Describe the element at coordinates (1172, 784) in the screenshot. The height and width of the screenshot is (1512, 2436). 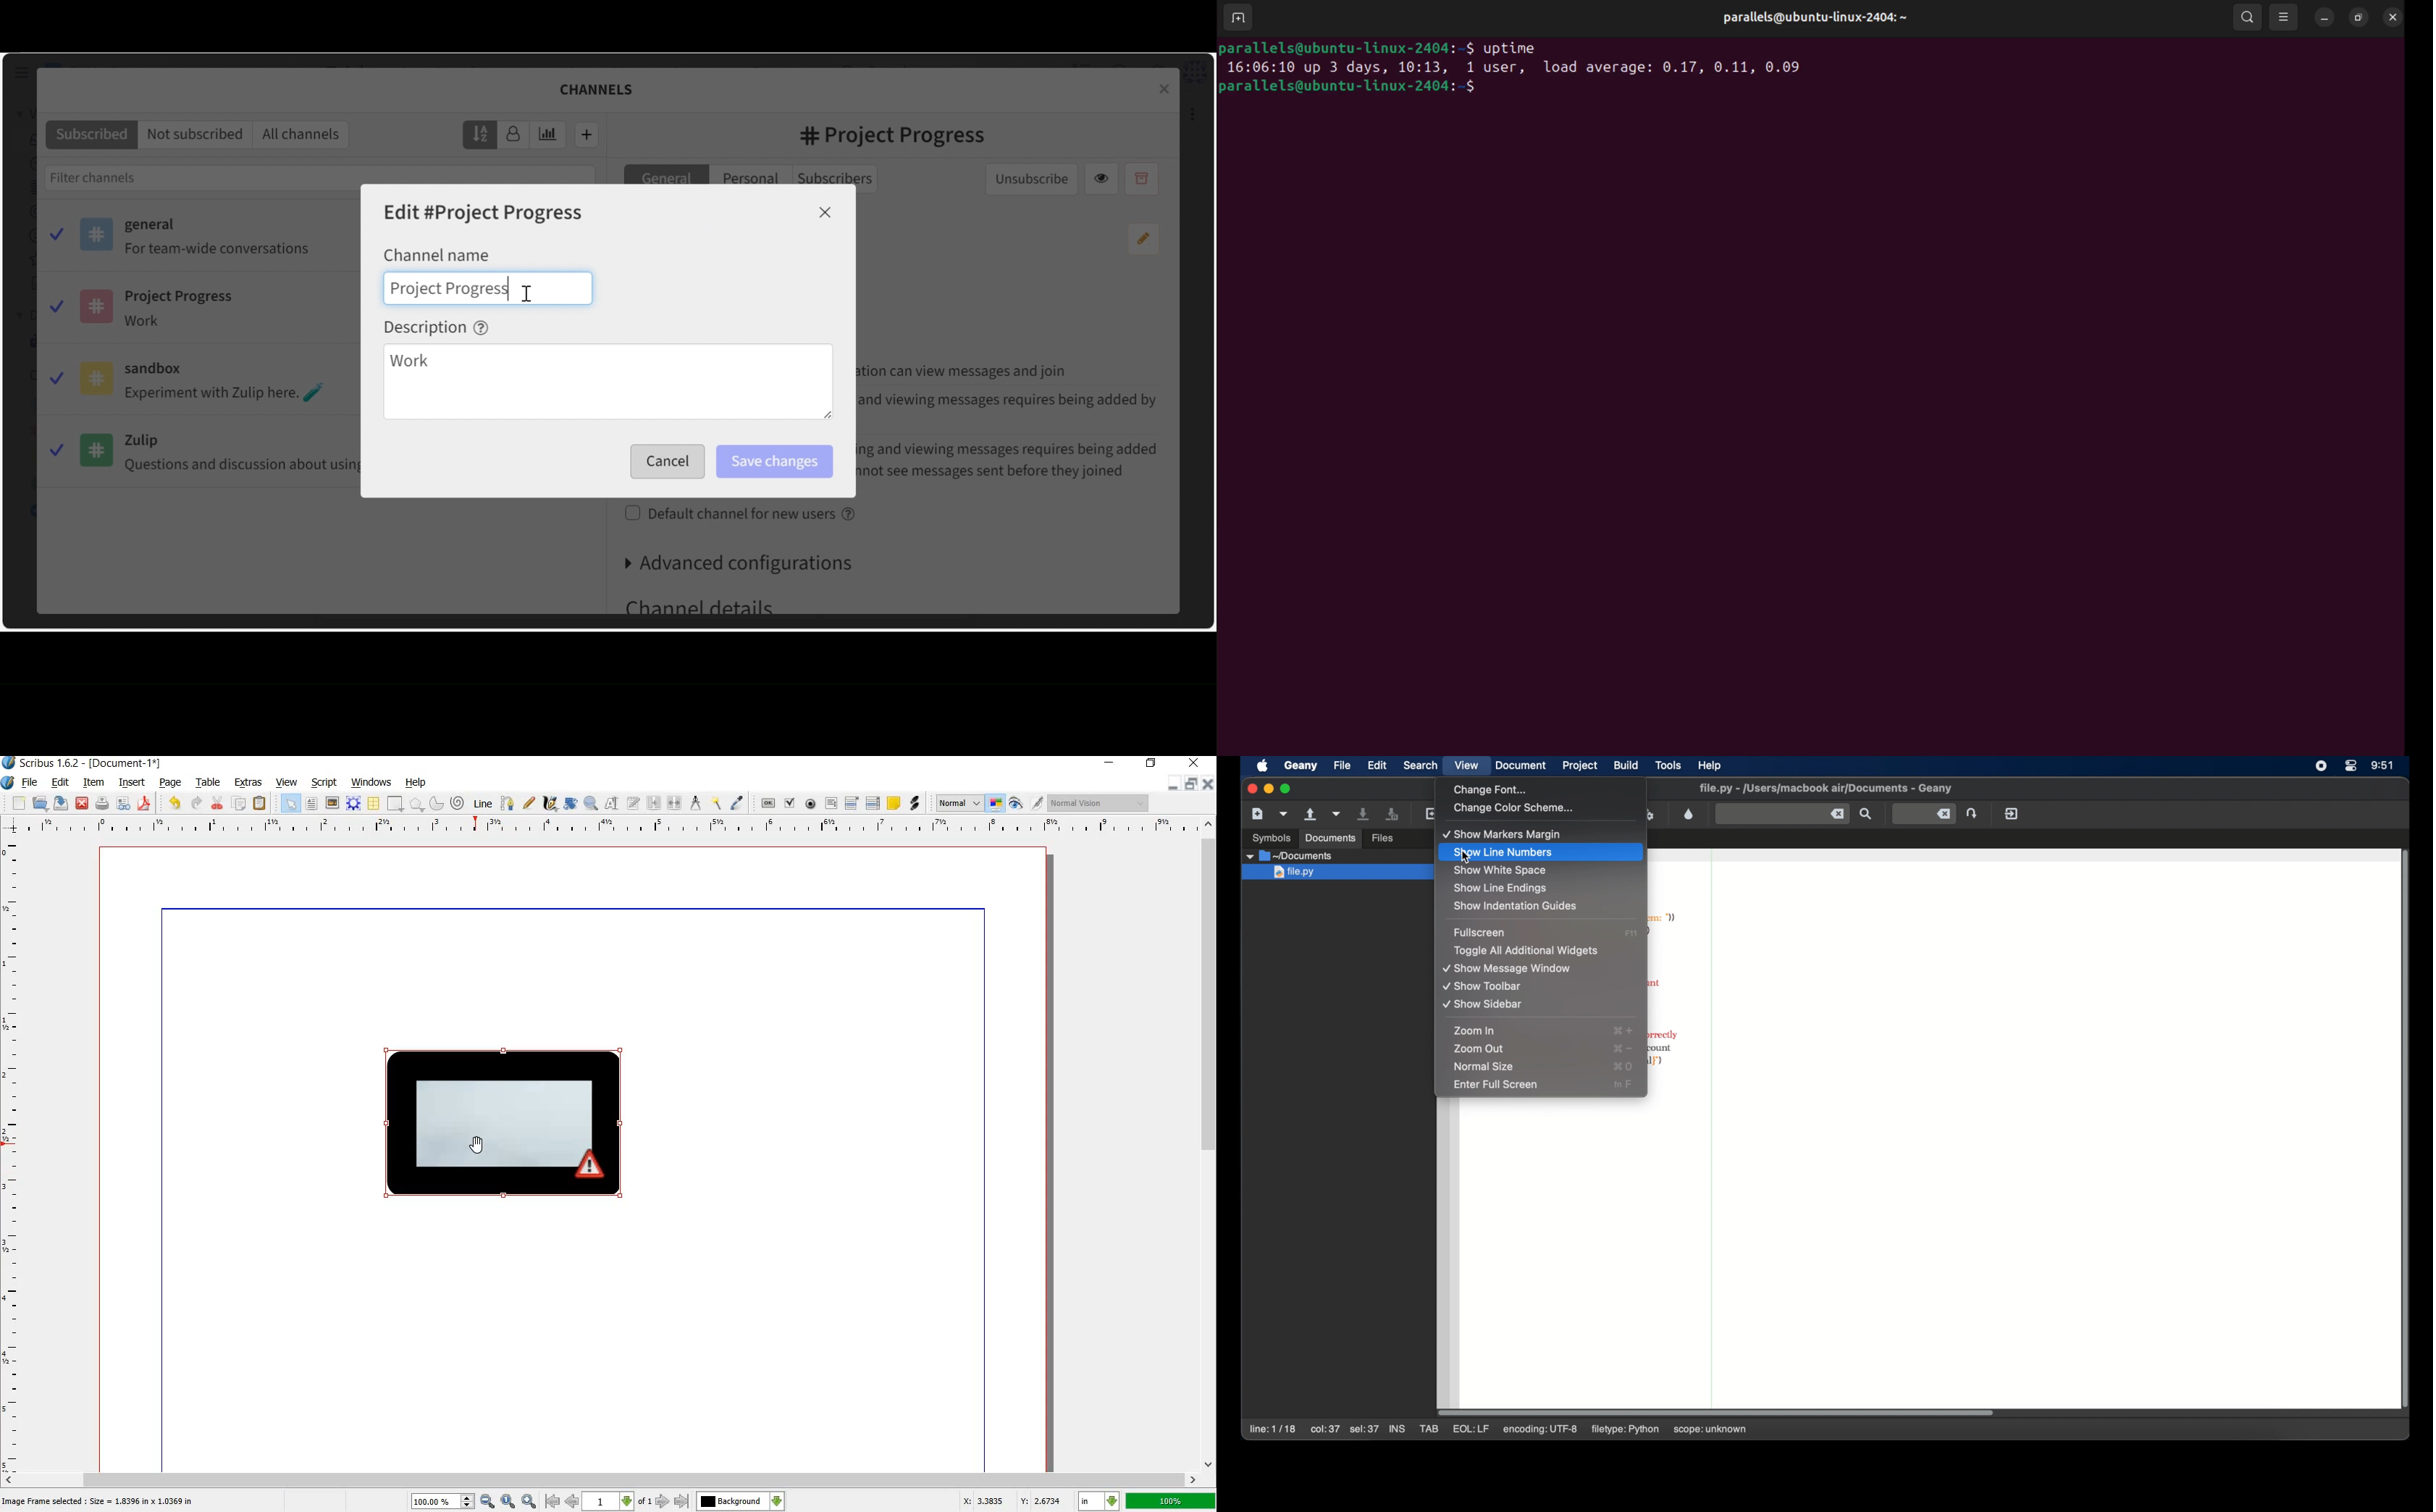
I see `minimize` at that location.